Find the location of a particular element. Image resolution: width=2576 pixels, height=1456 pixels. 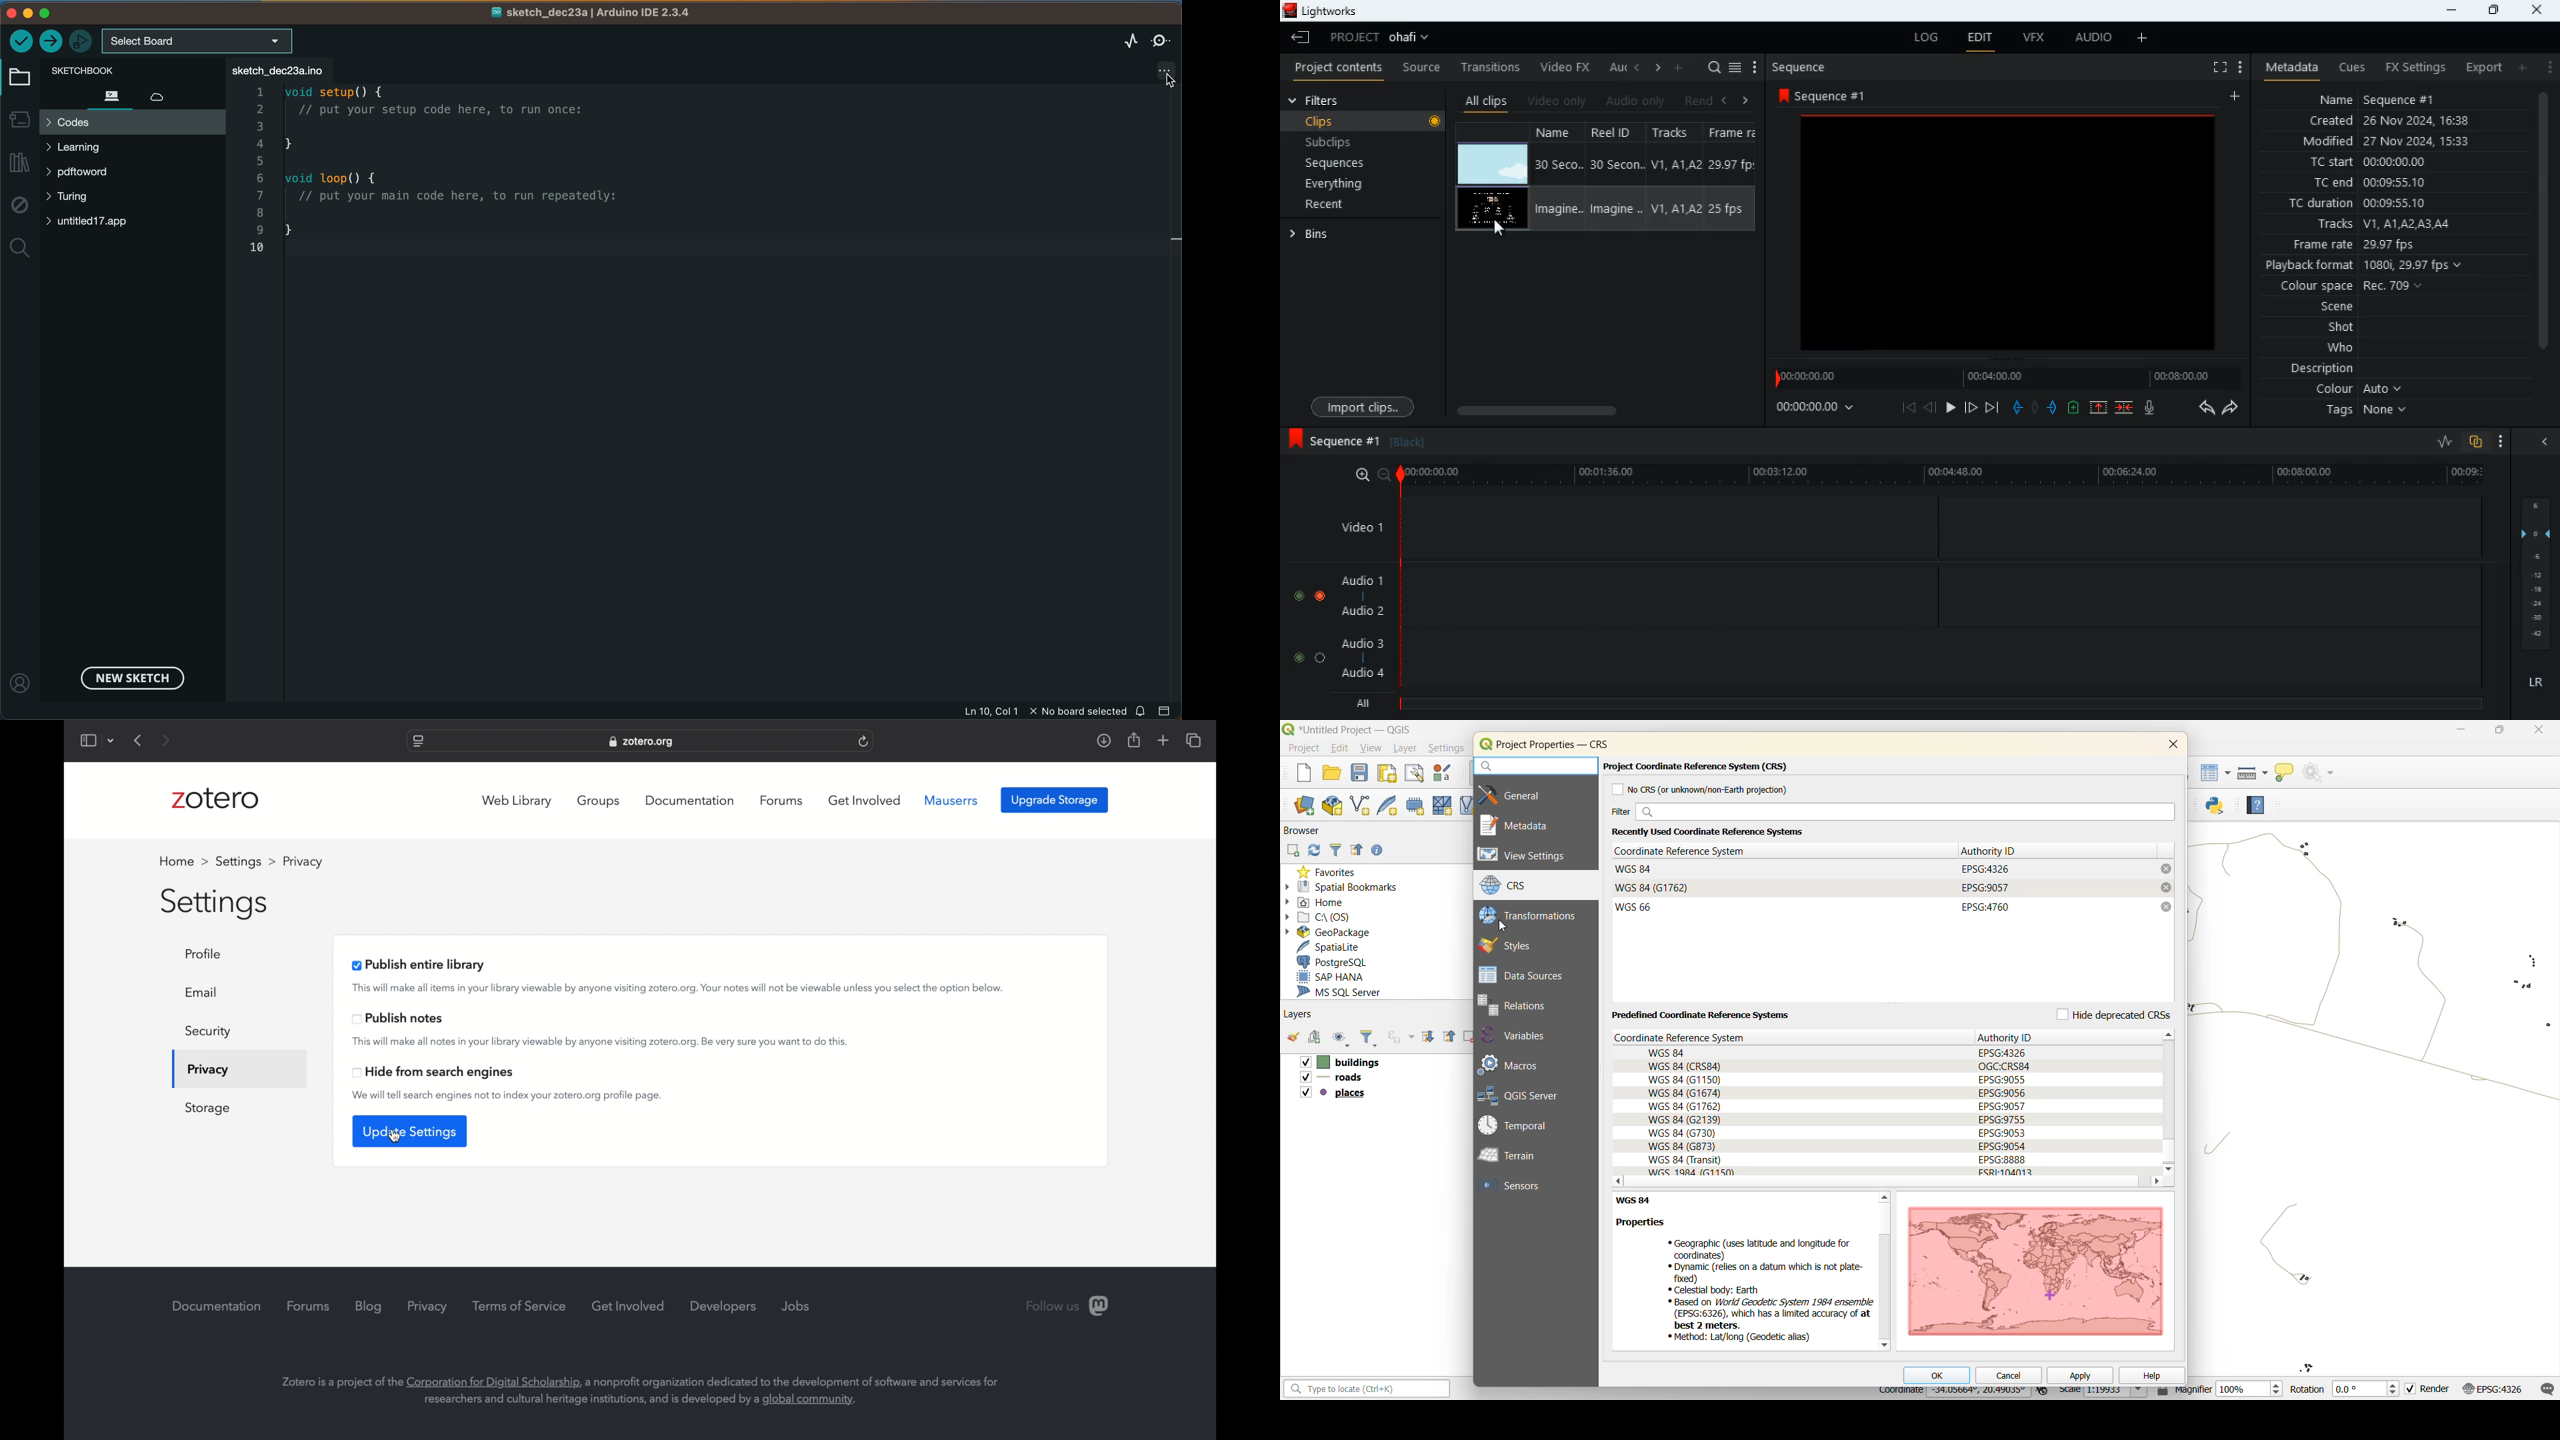

left is located at coordinates (1640, 69).